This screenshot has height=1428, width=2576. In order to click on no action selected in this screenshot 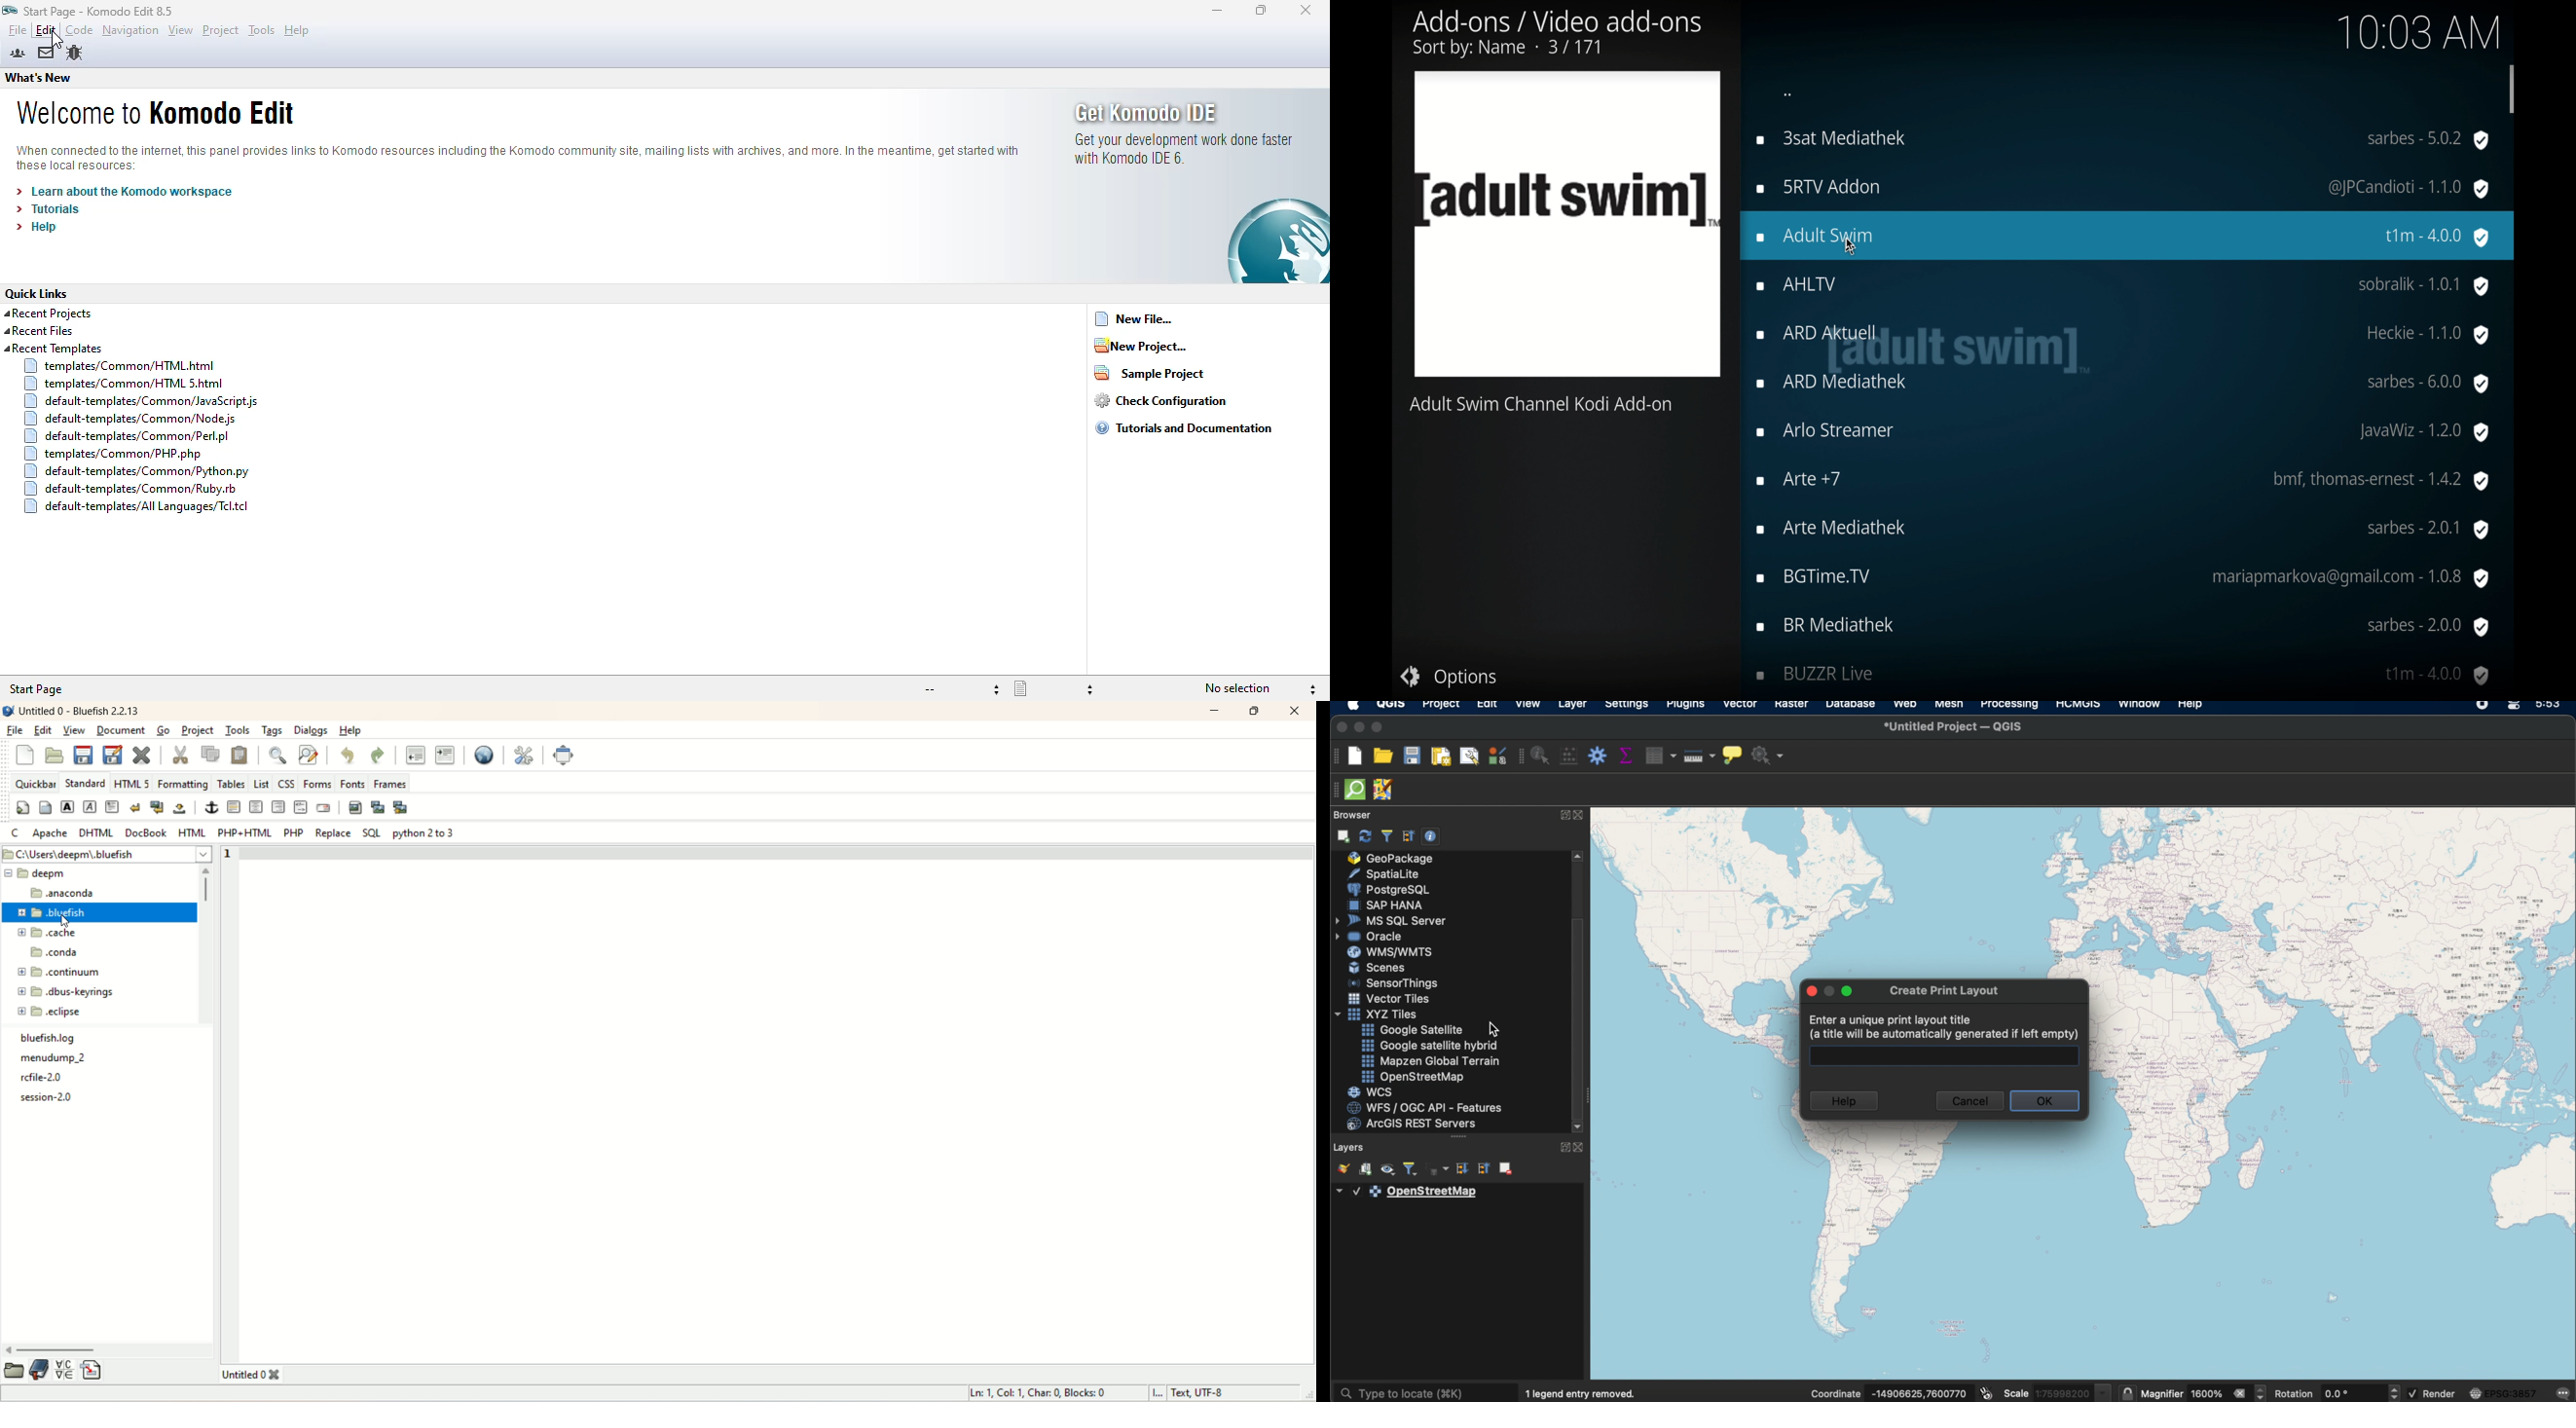, I will do `click(1771, 757)`.